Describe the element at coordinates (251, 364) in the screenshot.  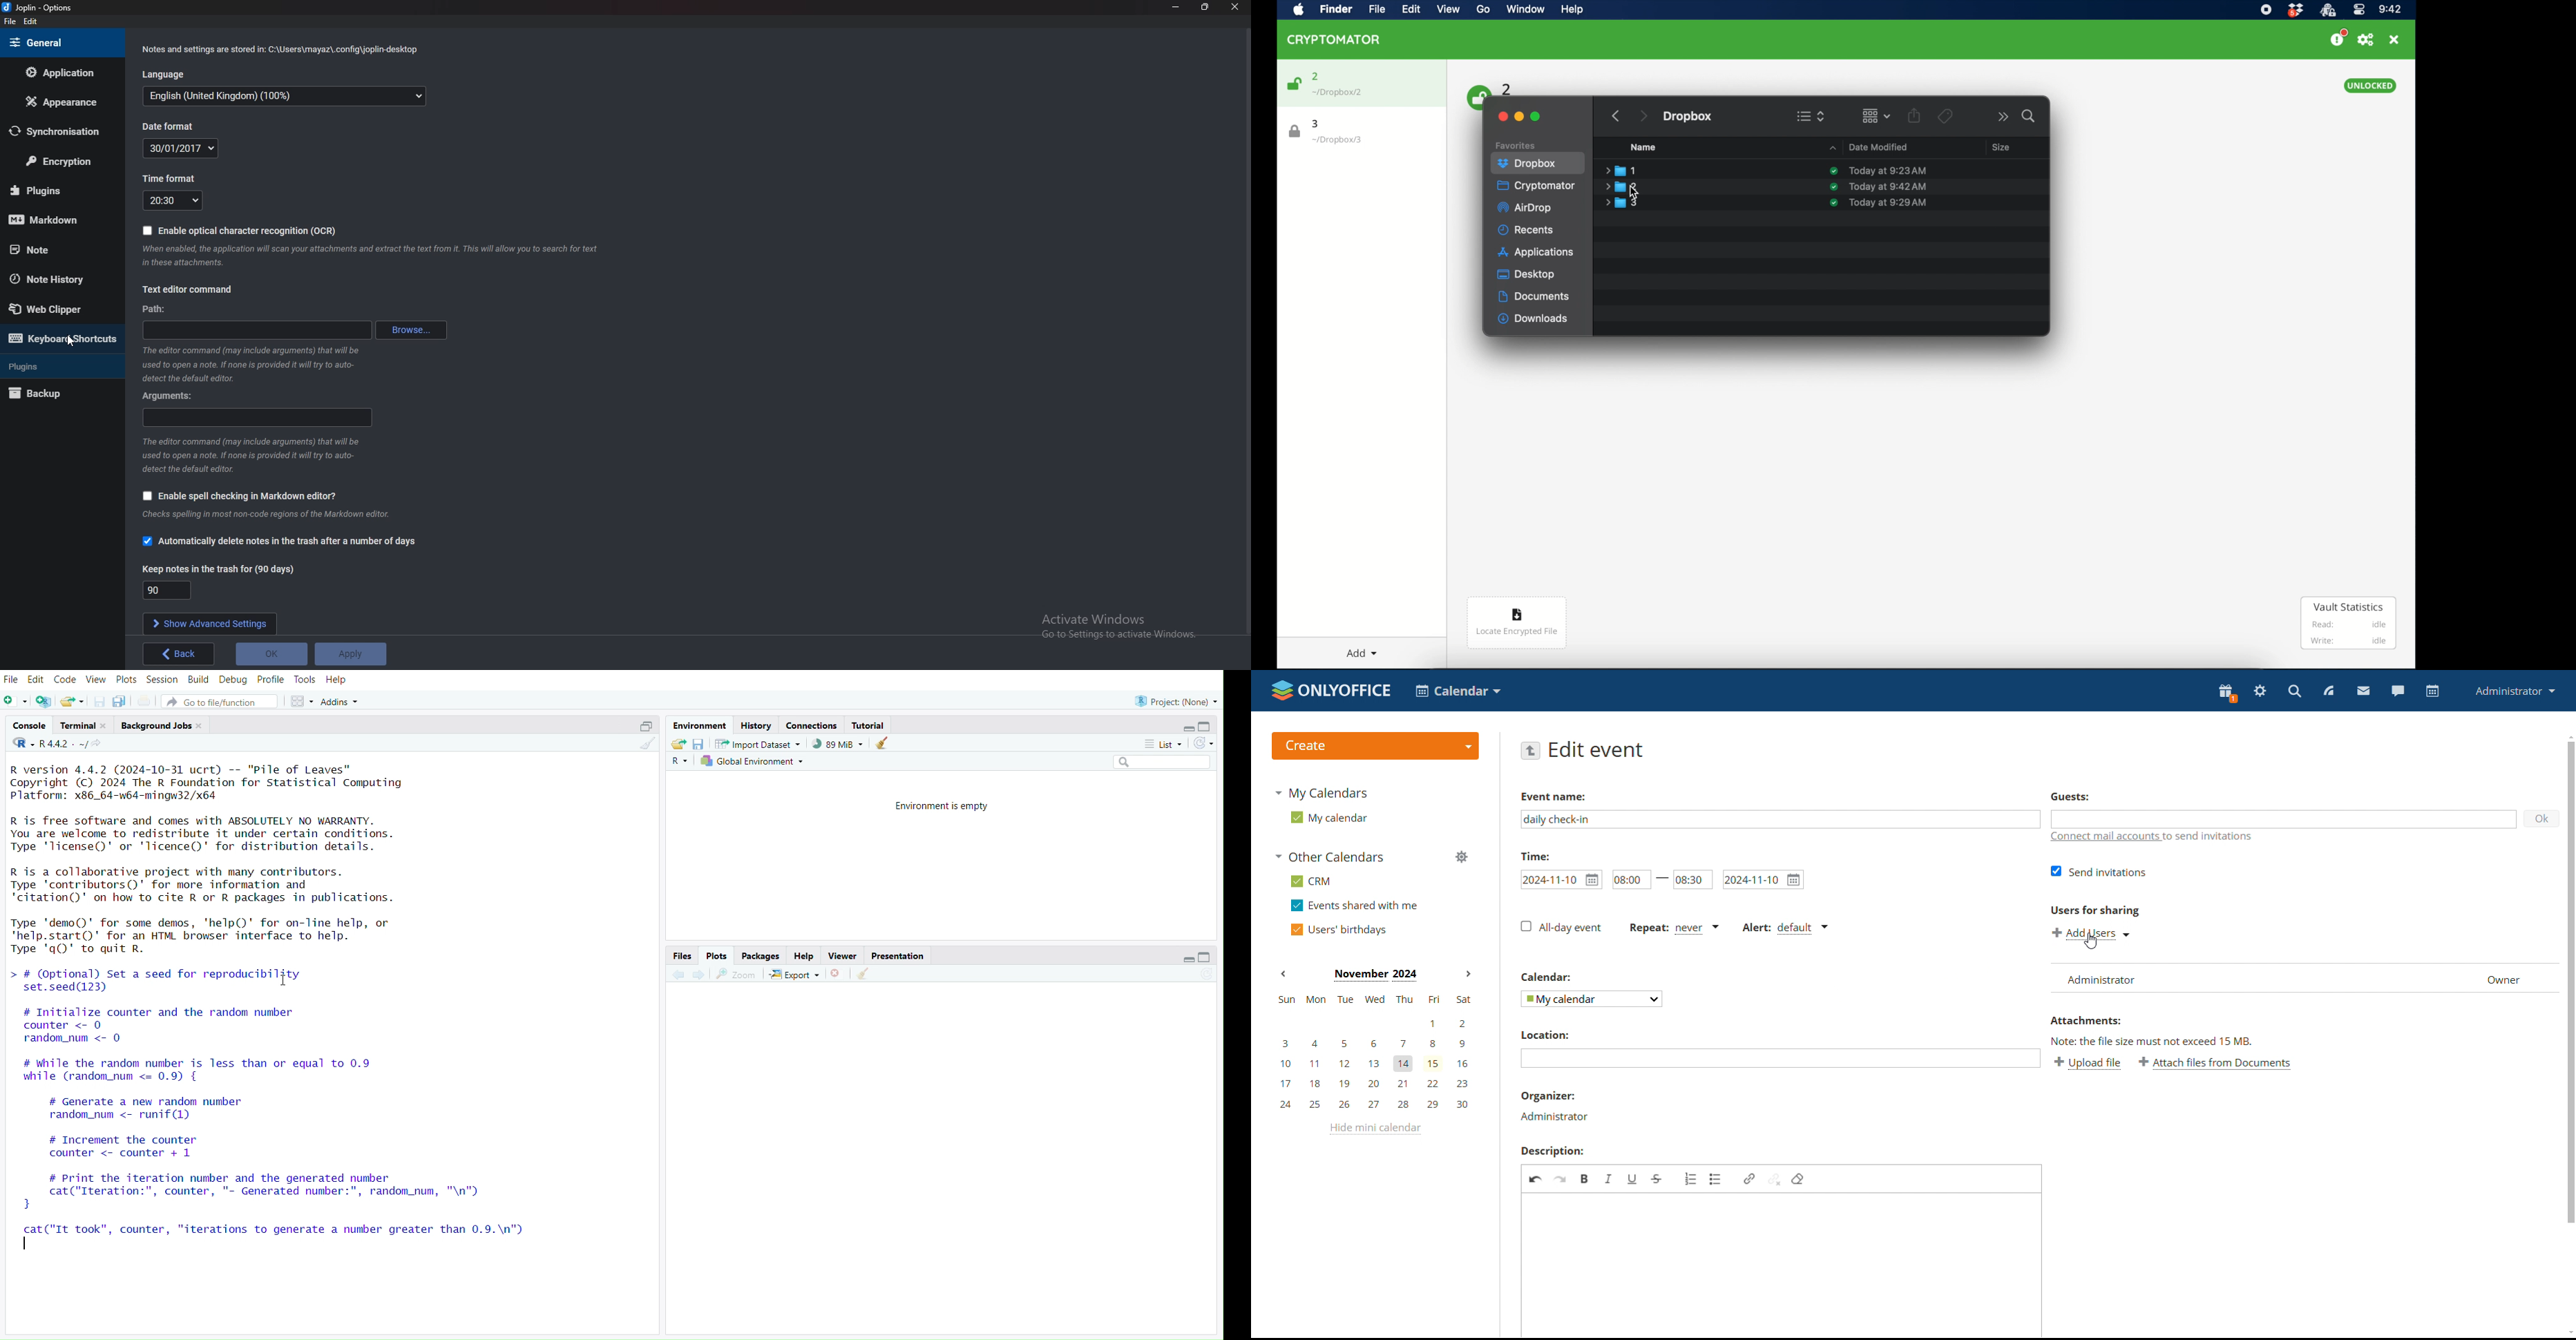
I see `The editor command (may include arguments) that will be
used to open a note. If none is provided it will ry to auto-
detect the default editor` at that location.